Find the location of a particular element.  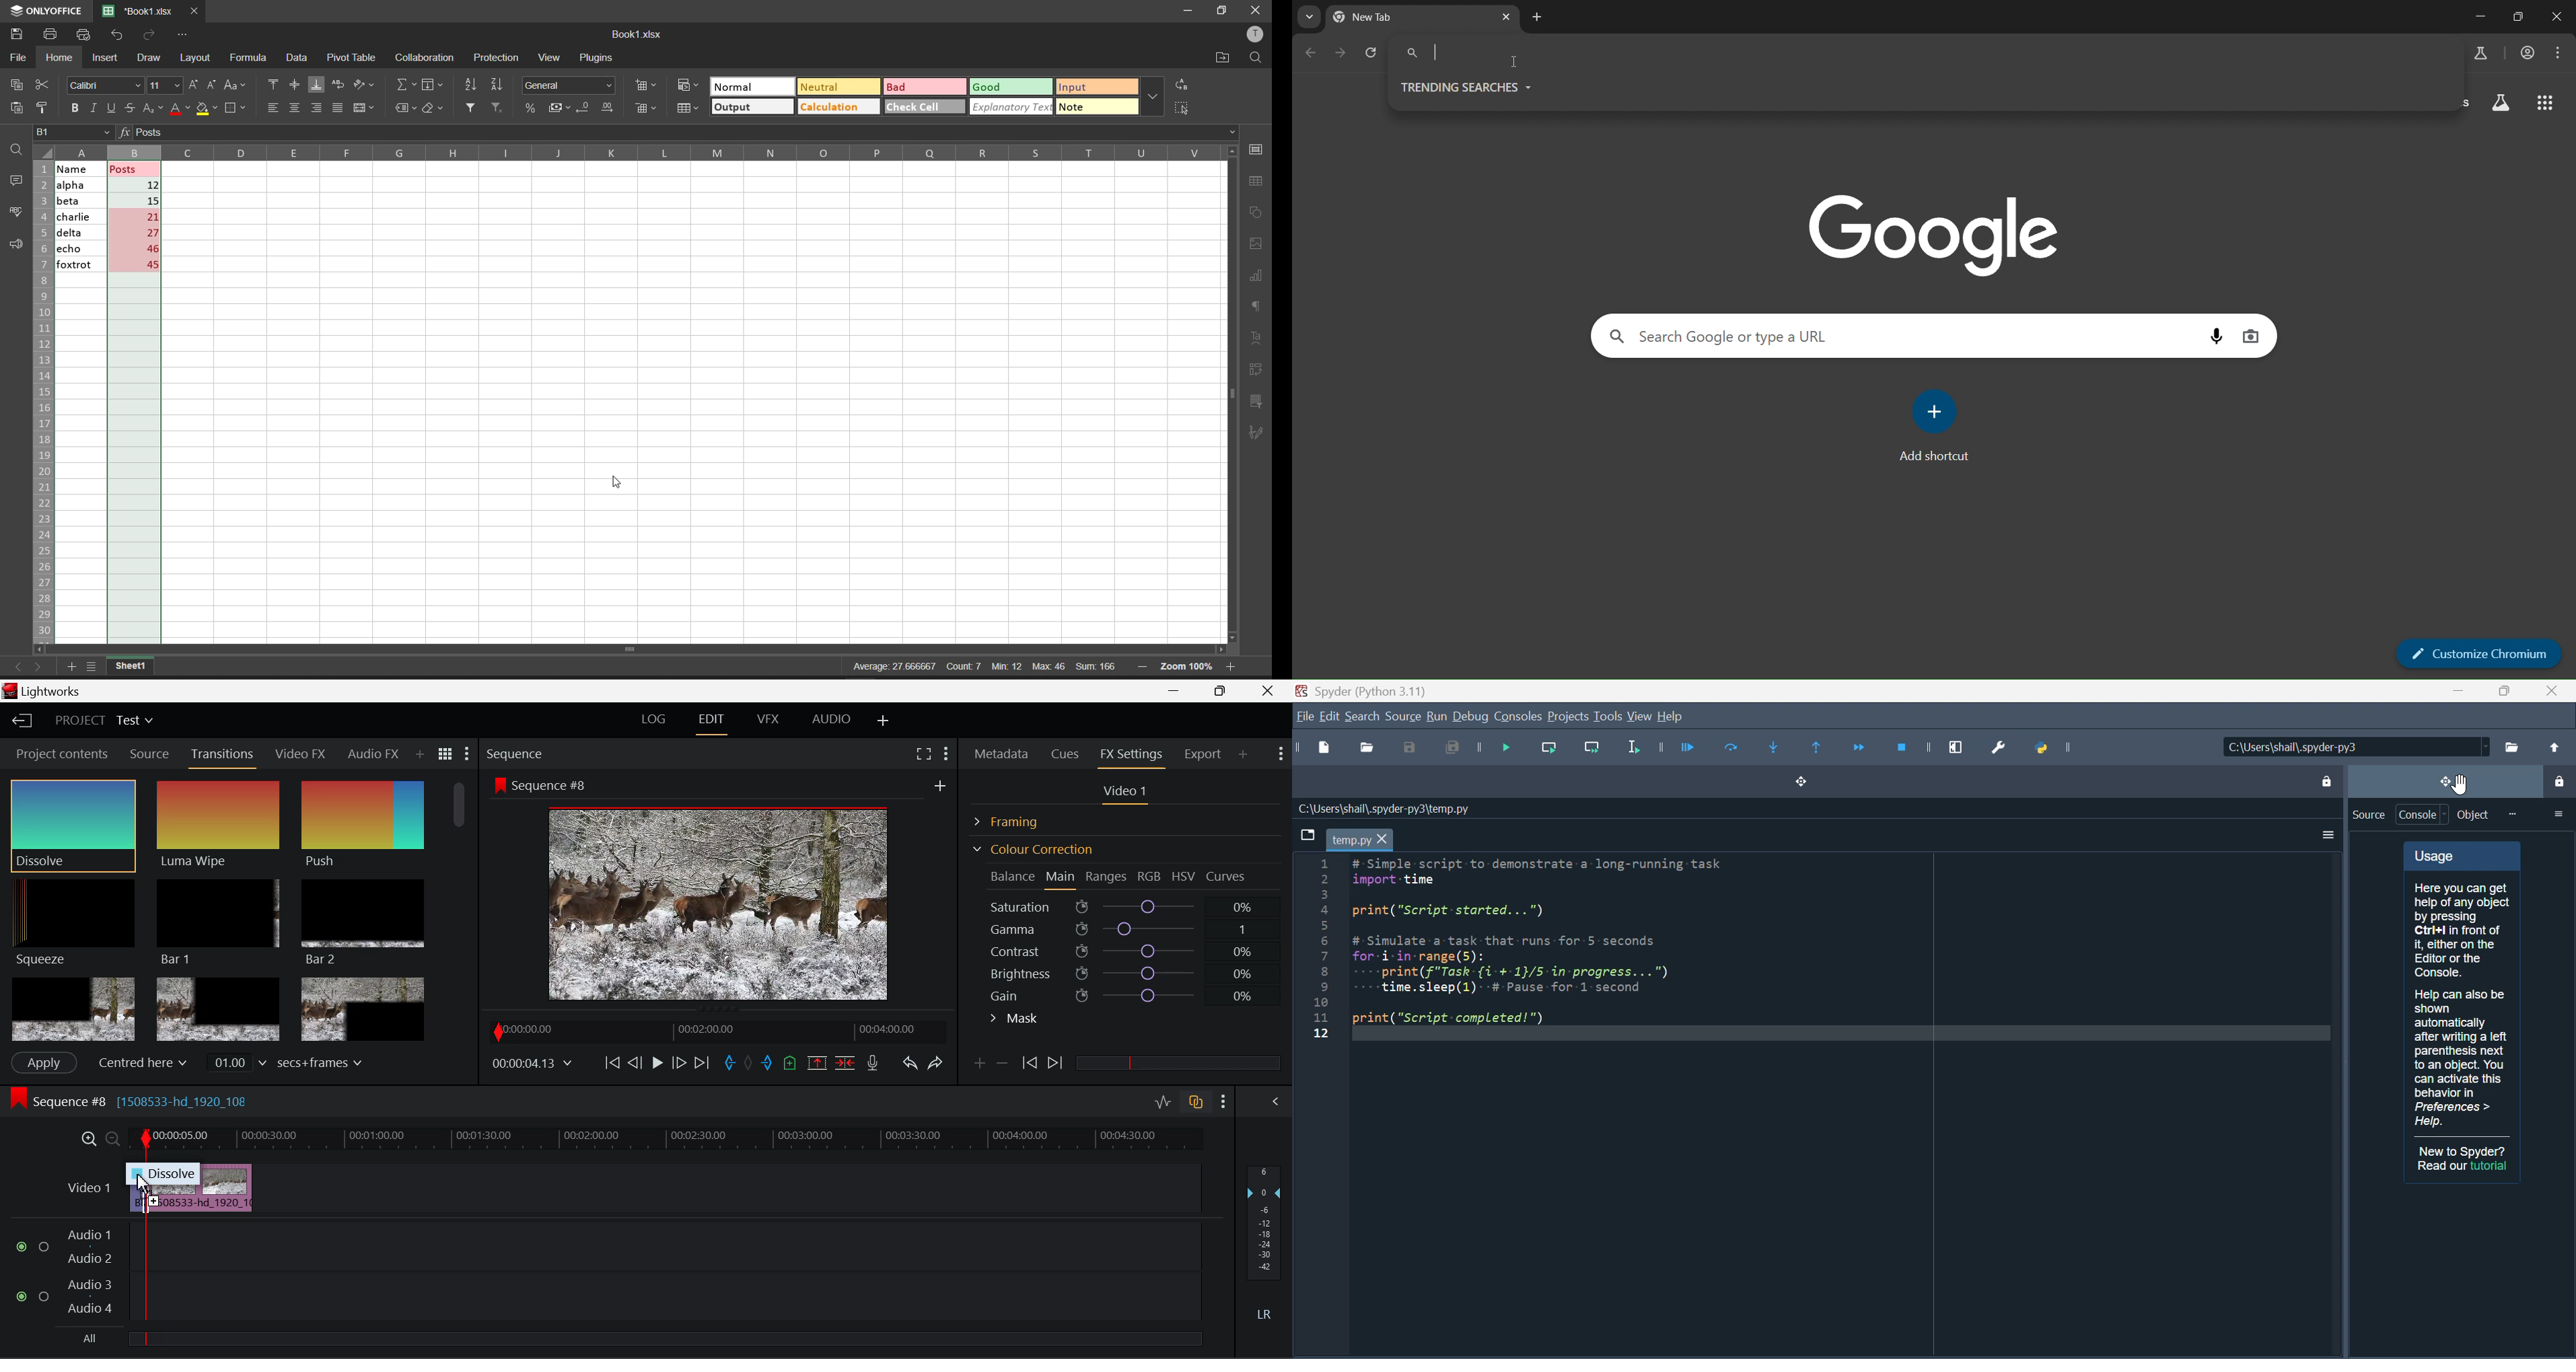

RGB is located at coordinates (1150, 877).